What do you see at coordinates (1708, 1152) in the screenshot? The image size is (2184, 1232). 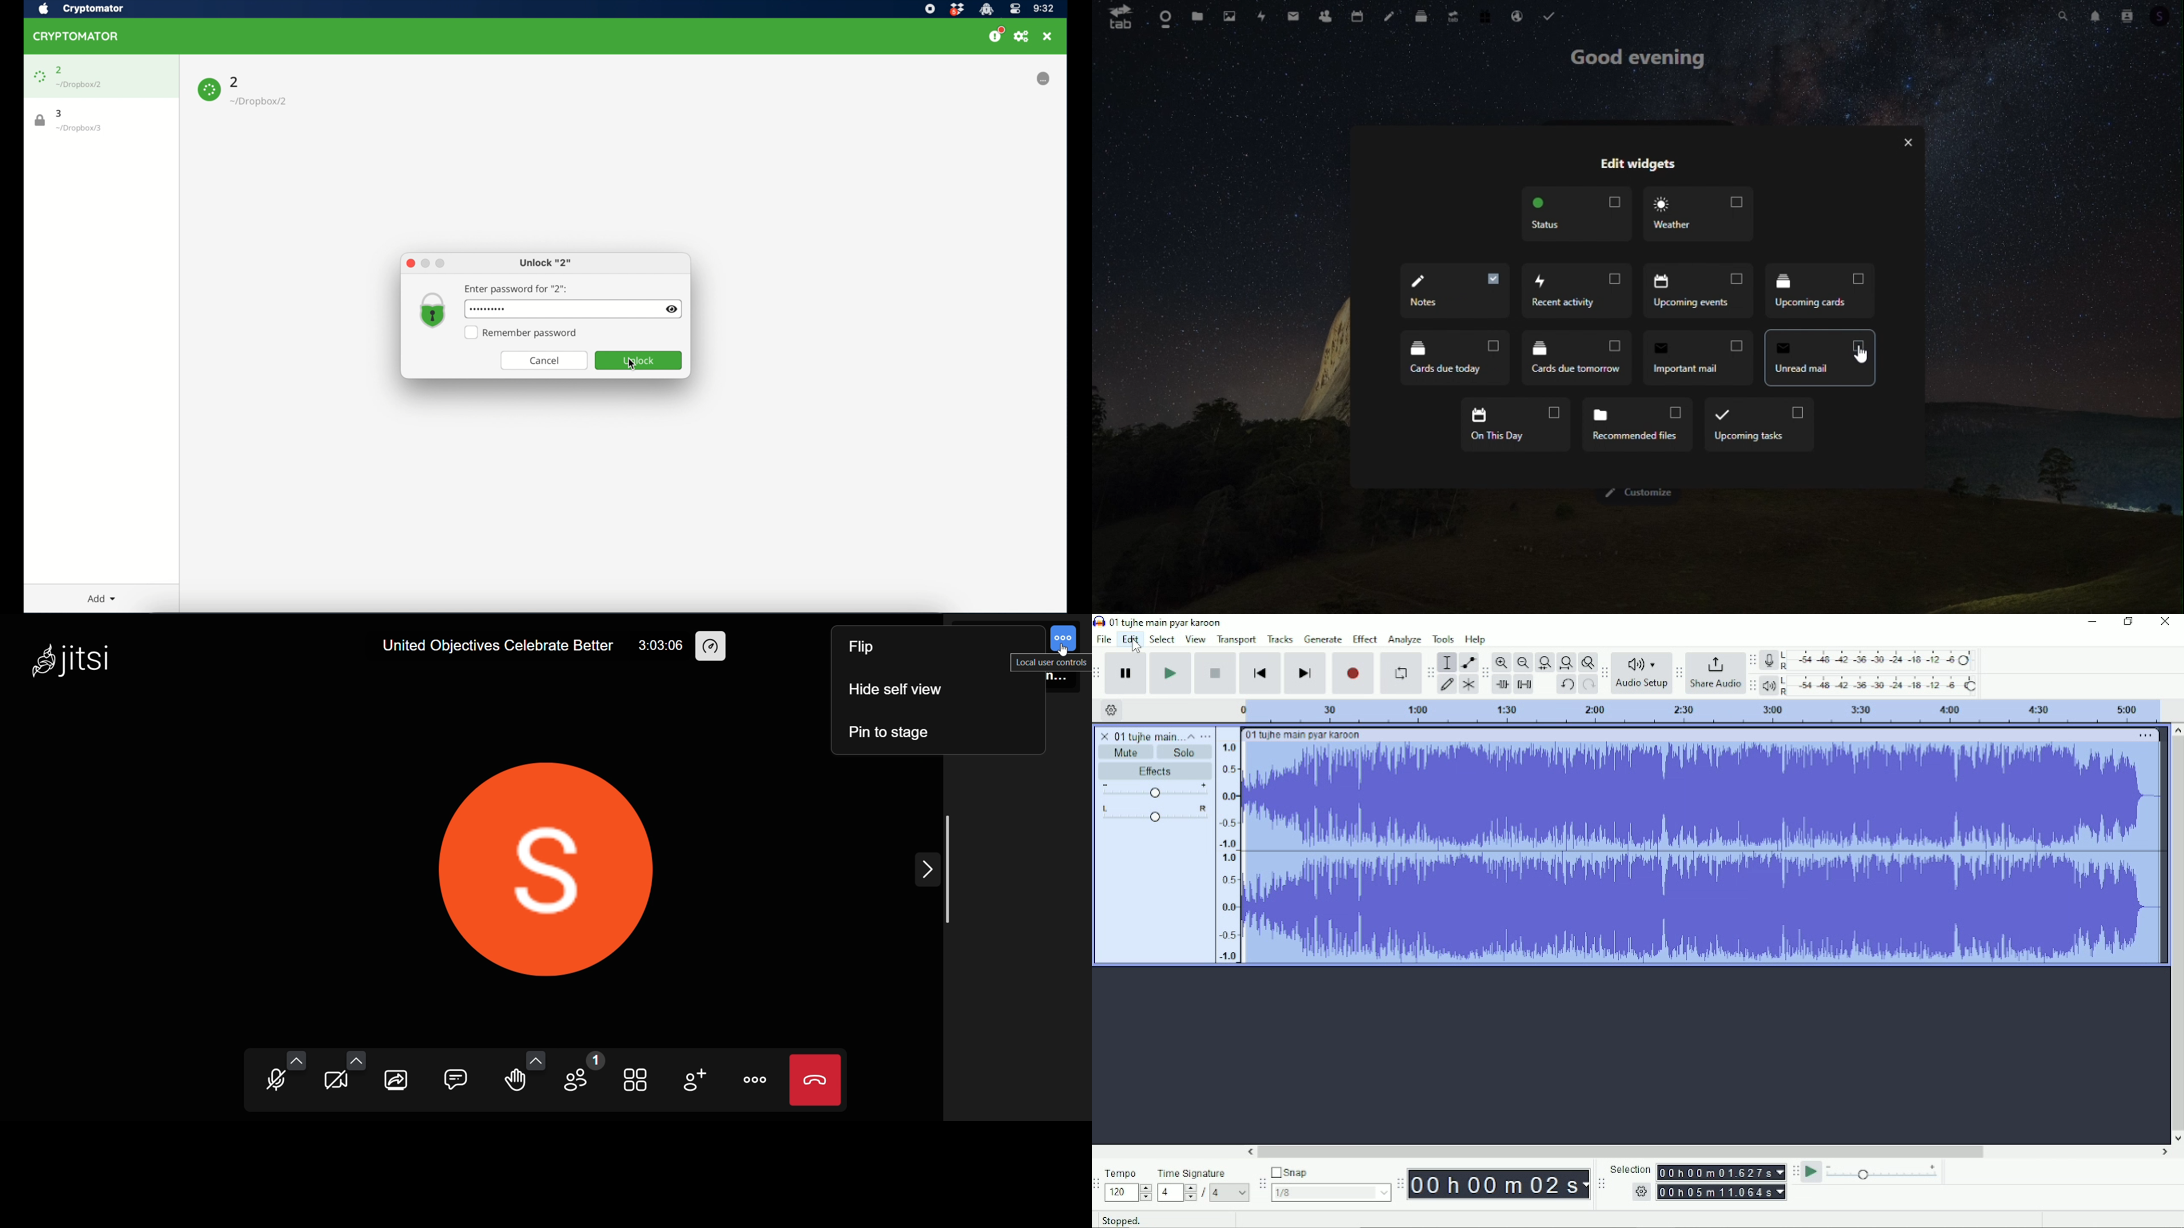 I see `Horizontal scrollbar` at bounding box center [1708, 1152].